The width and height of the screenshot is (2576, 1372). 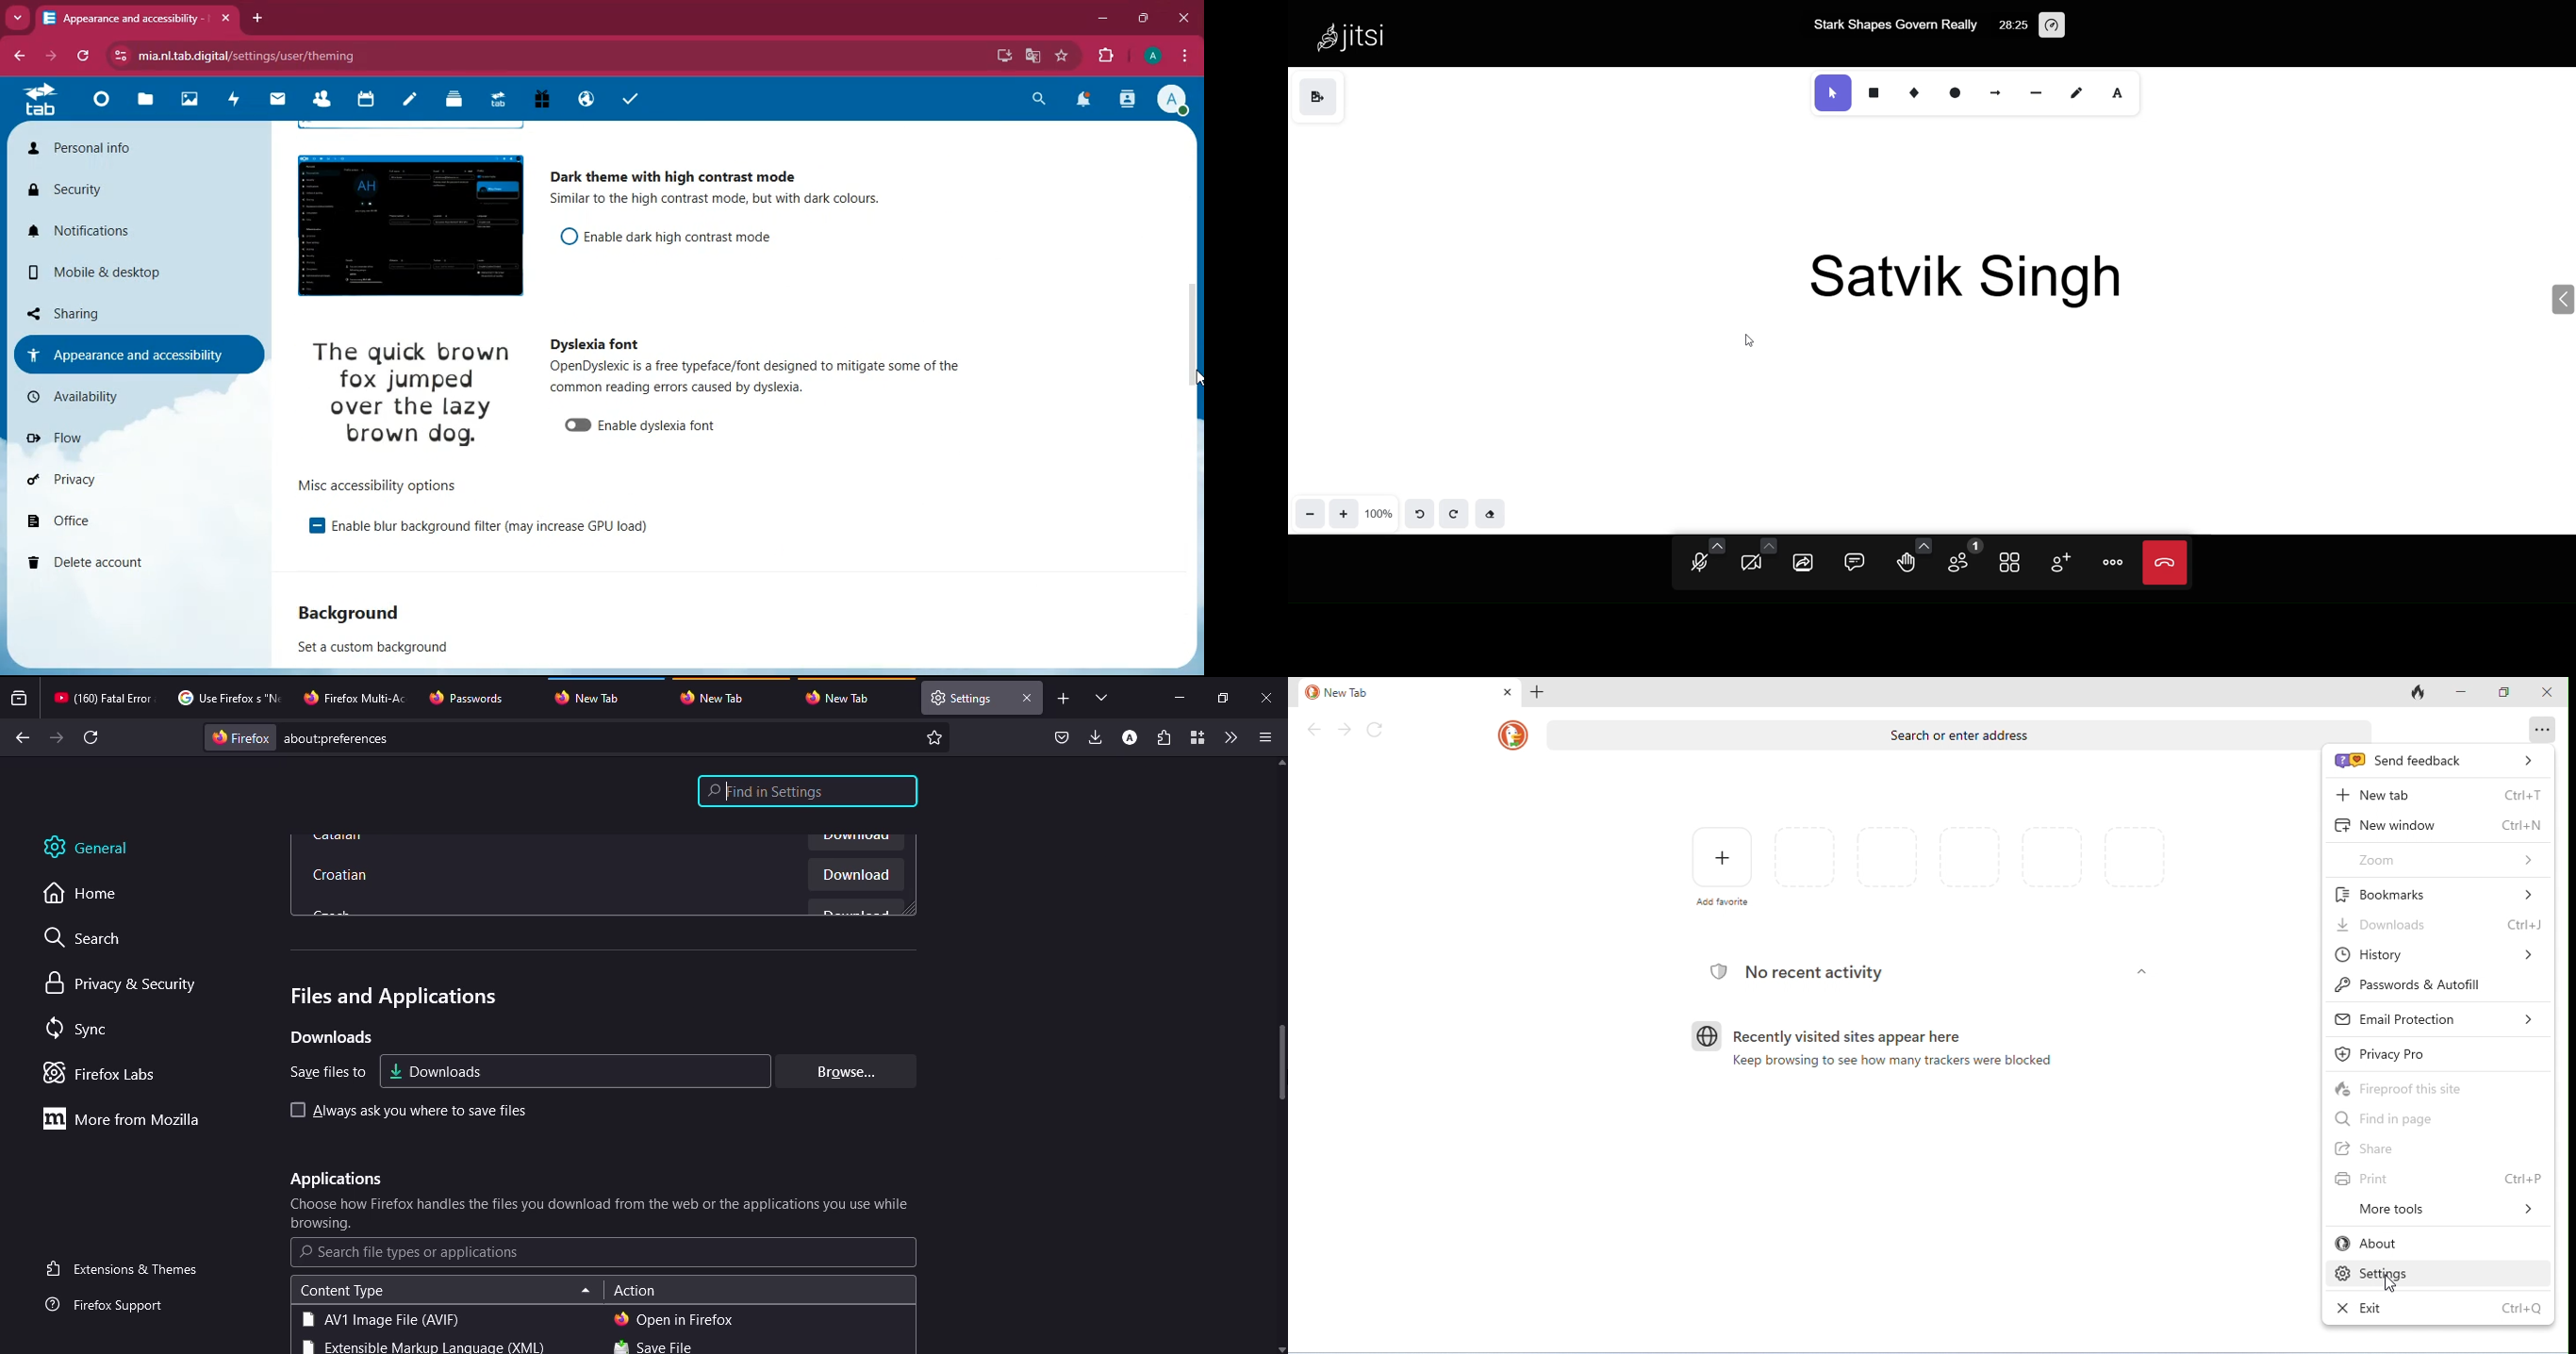 What do you see at coordinates (409, 226) in the screenshot?
I see `image` at bounding box center [409, 226].